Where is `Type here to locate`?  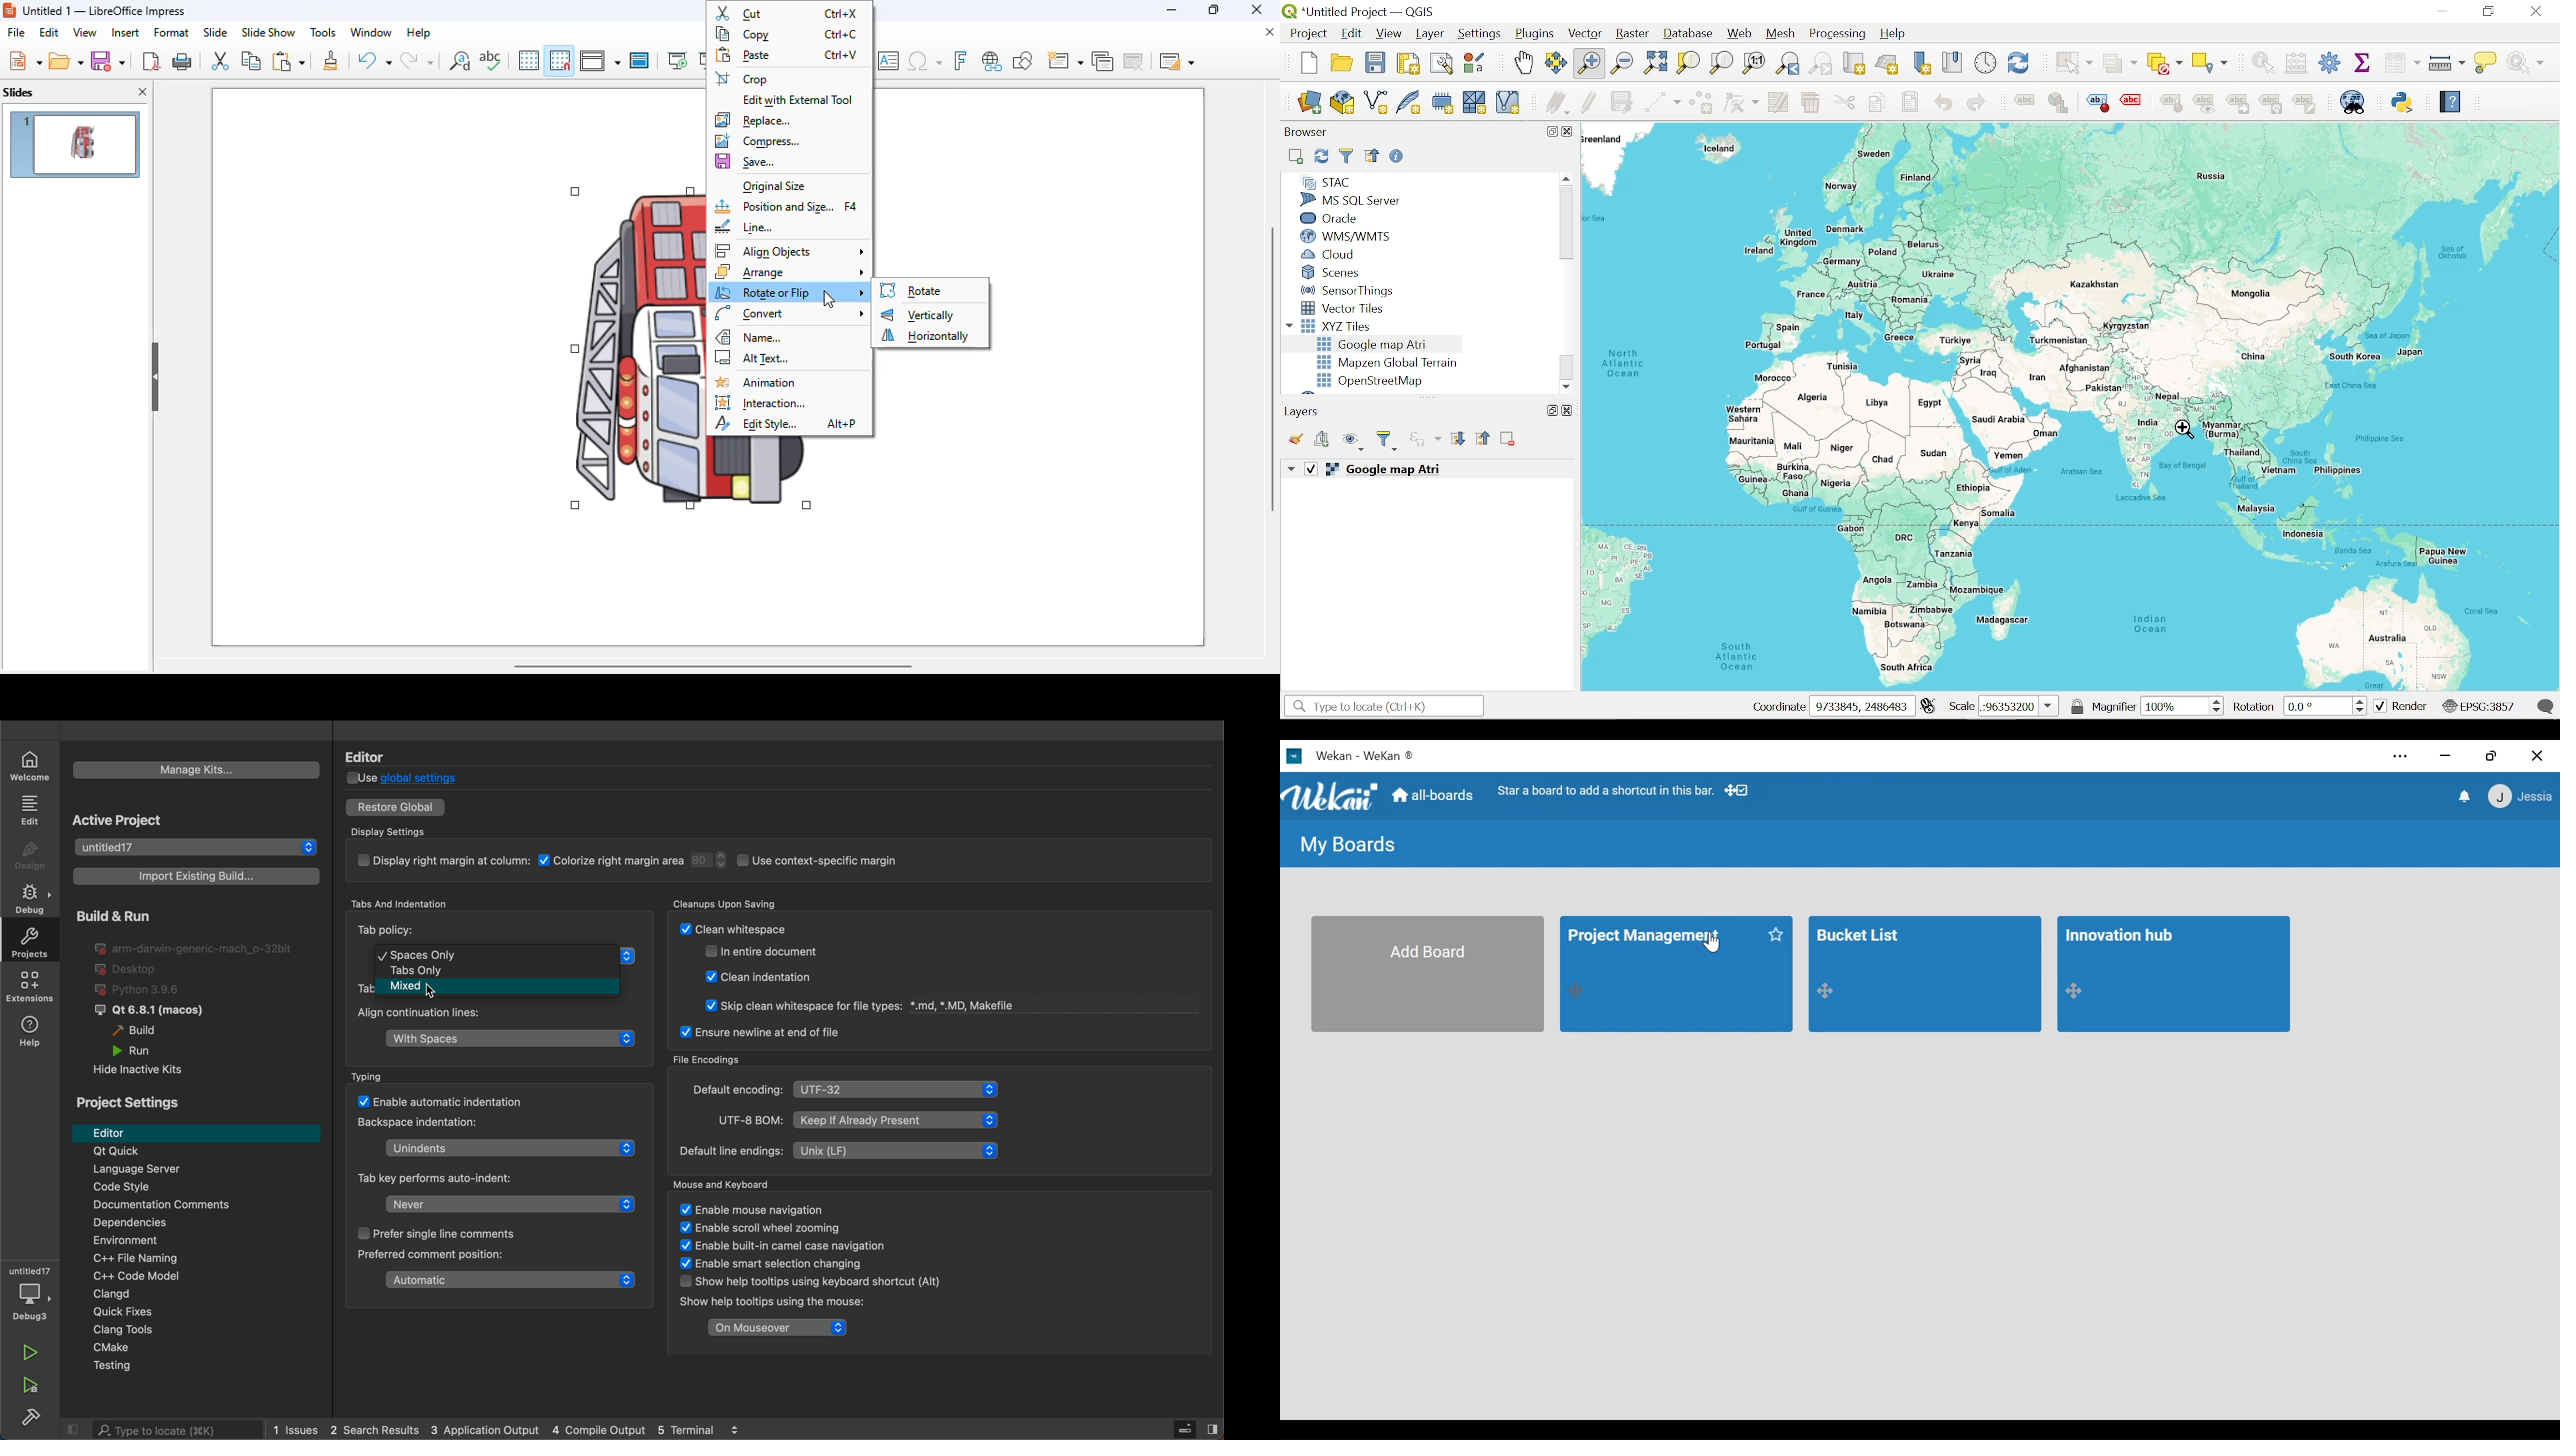 Type here to locate is located at coordinates (1383, 707).